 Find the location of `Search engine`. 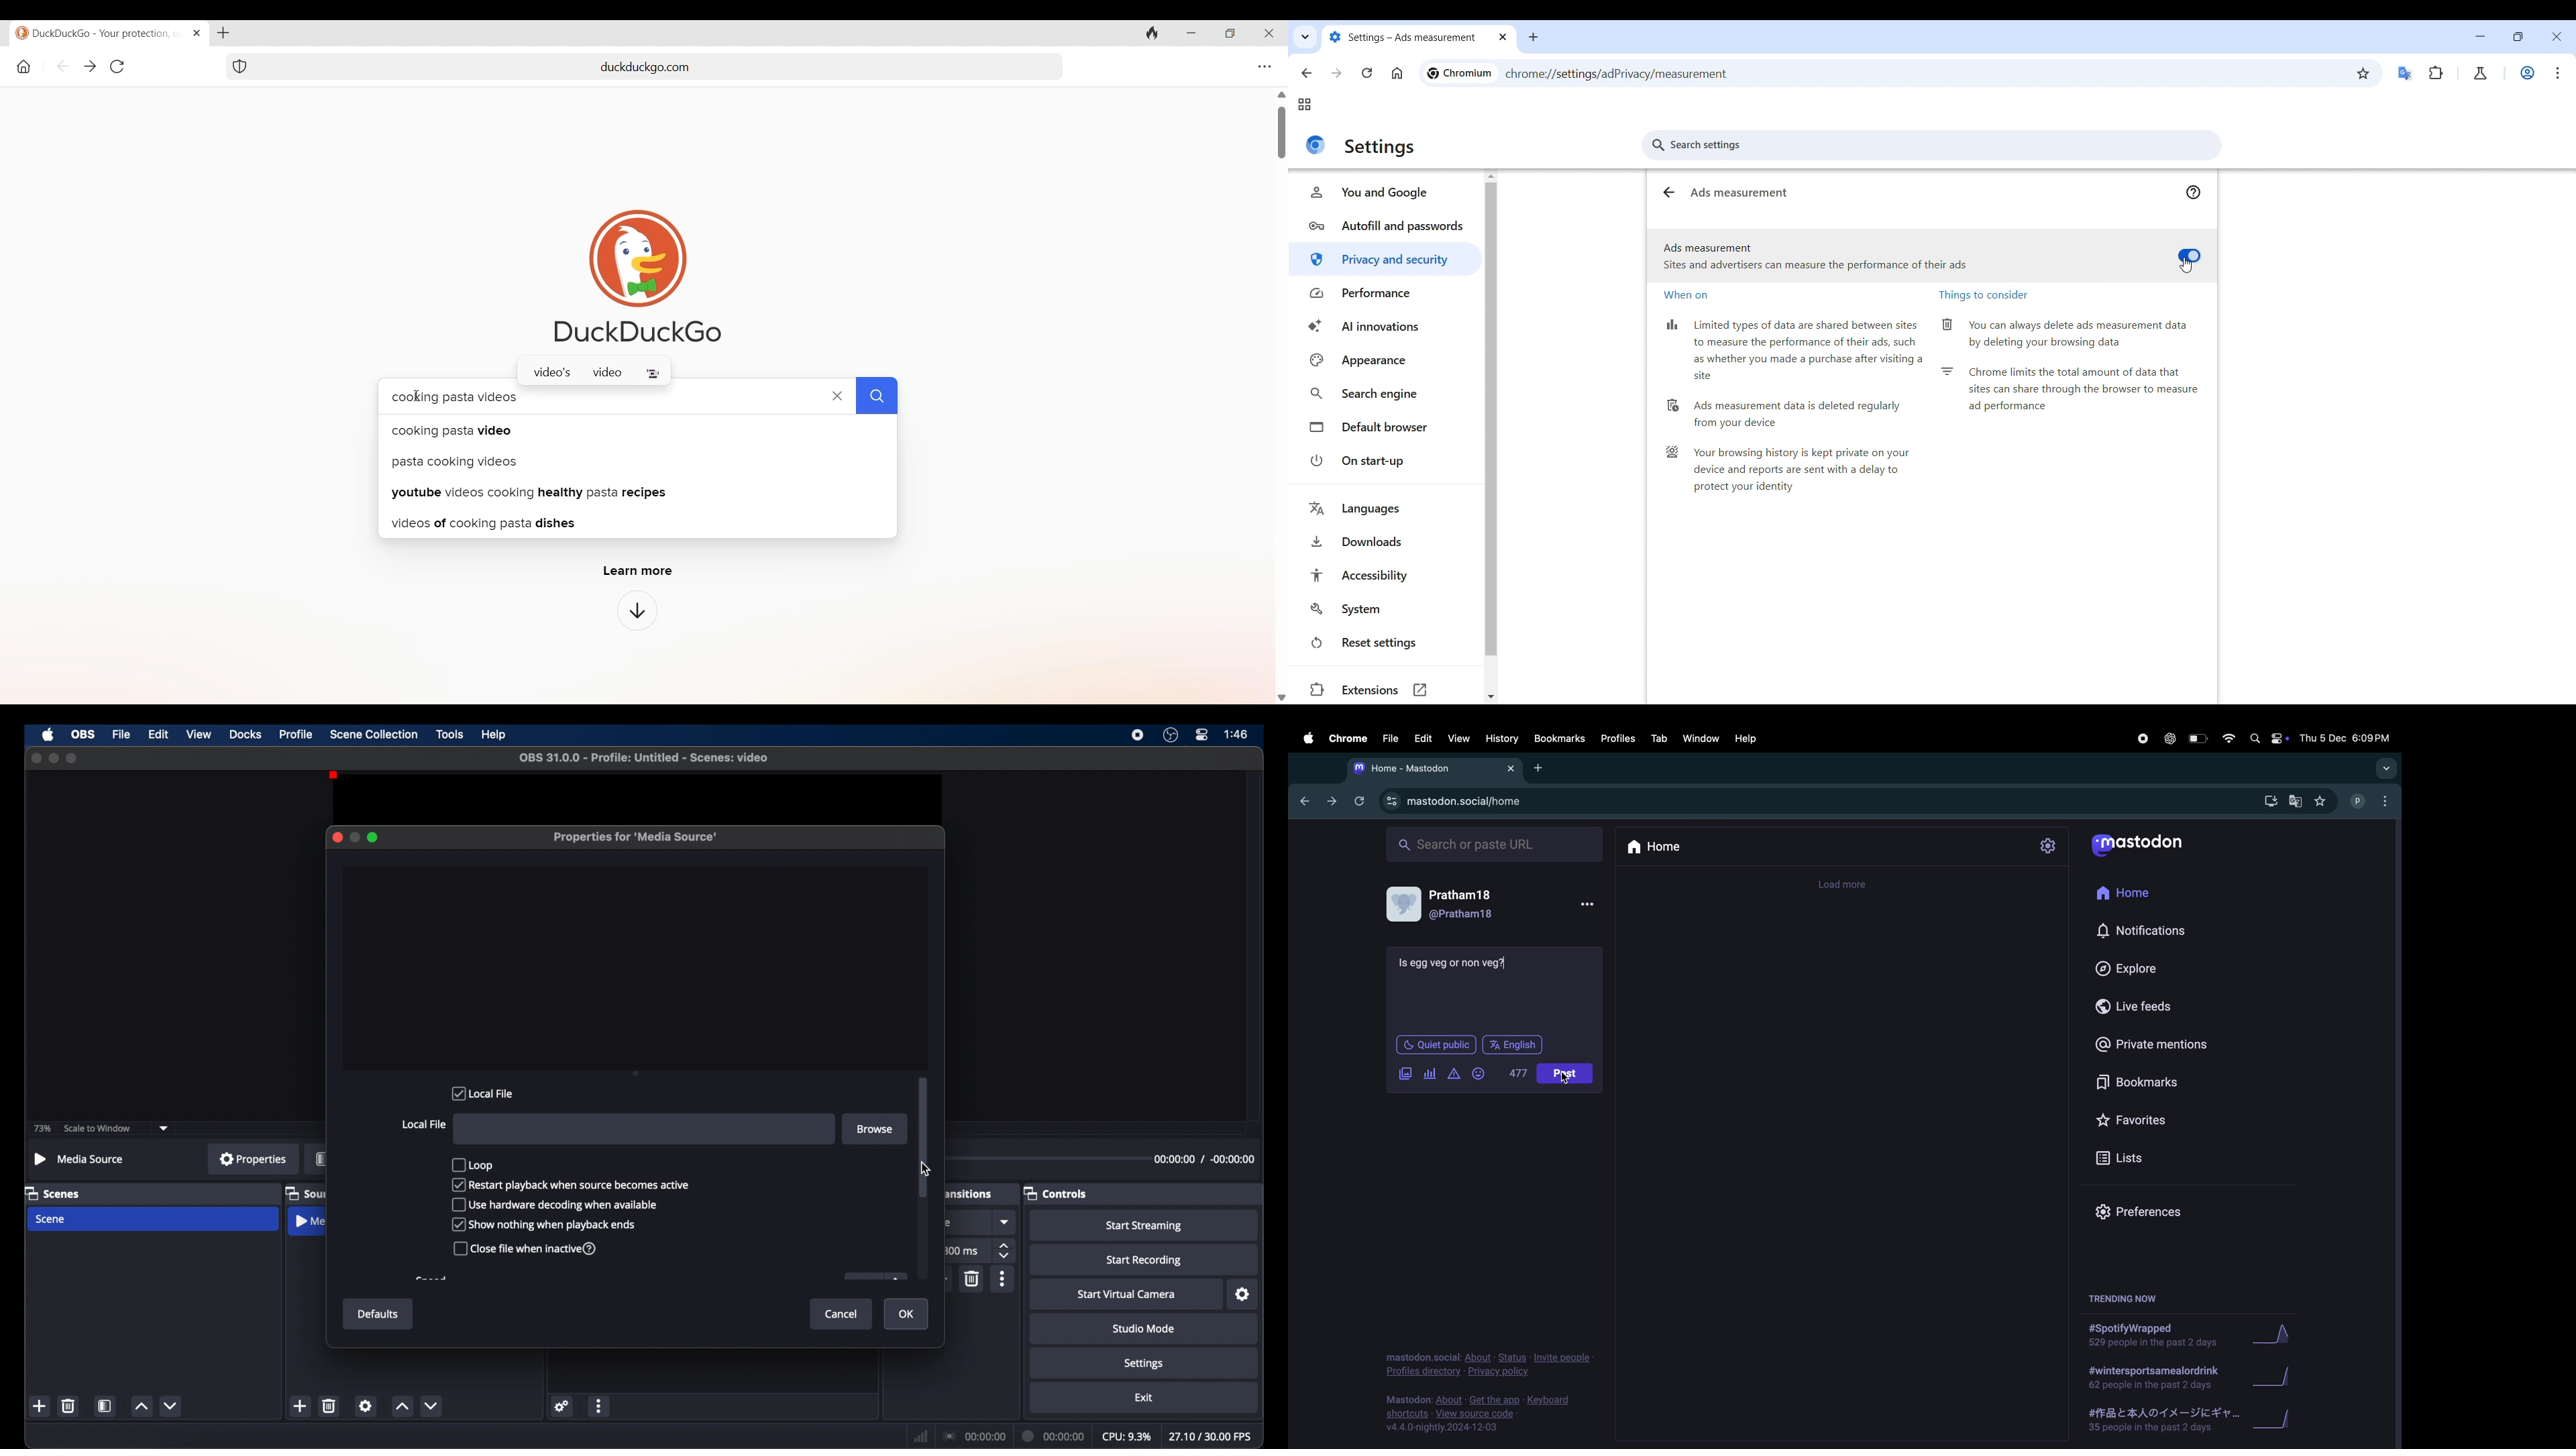

Search engine is located at coordinates (1385, 394).